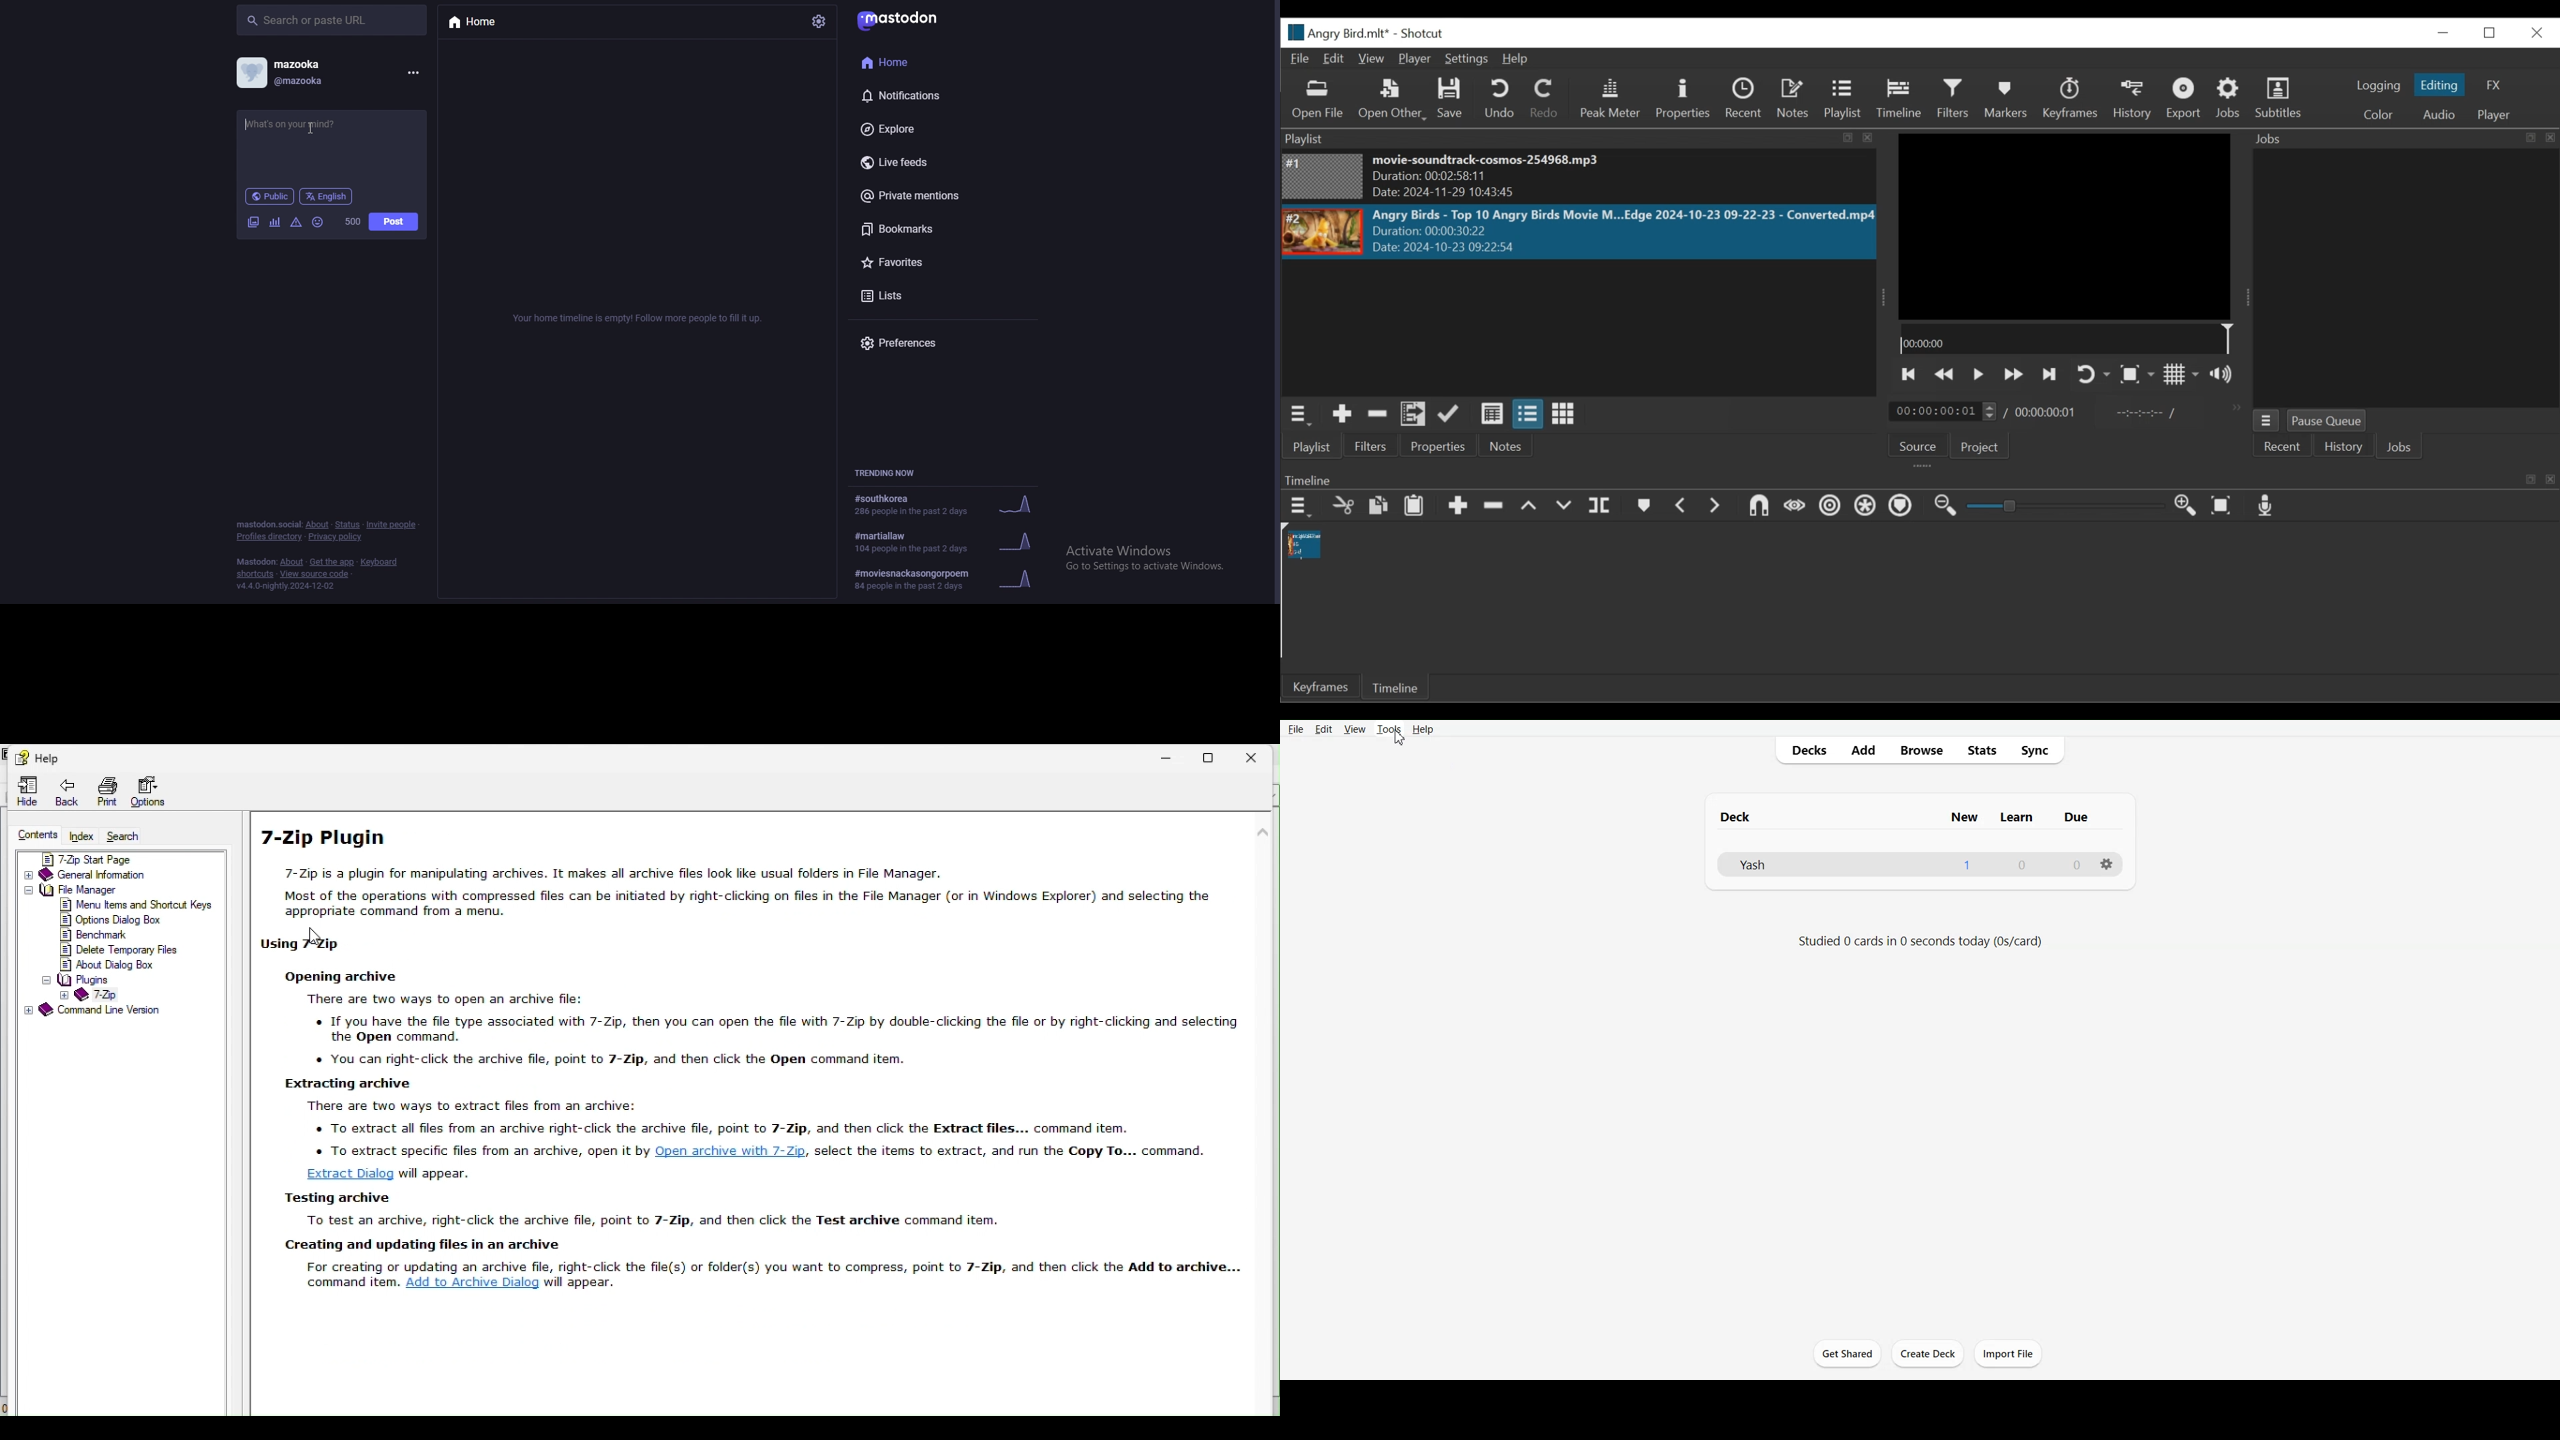 The width and height of the screenshot is (2576, 1456). Describe the element at coordinates (2379, 115) in the screenshot. I see `Color` at that location.